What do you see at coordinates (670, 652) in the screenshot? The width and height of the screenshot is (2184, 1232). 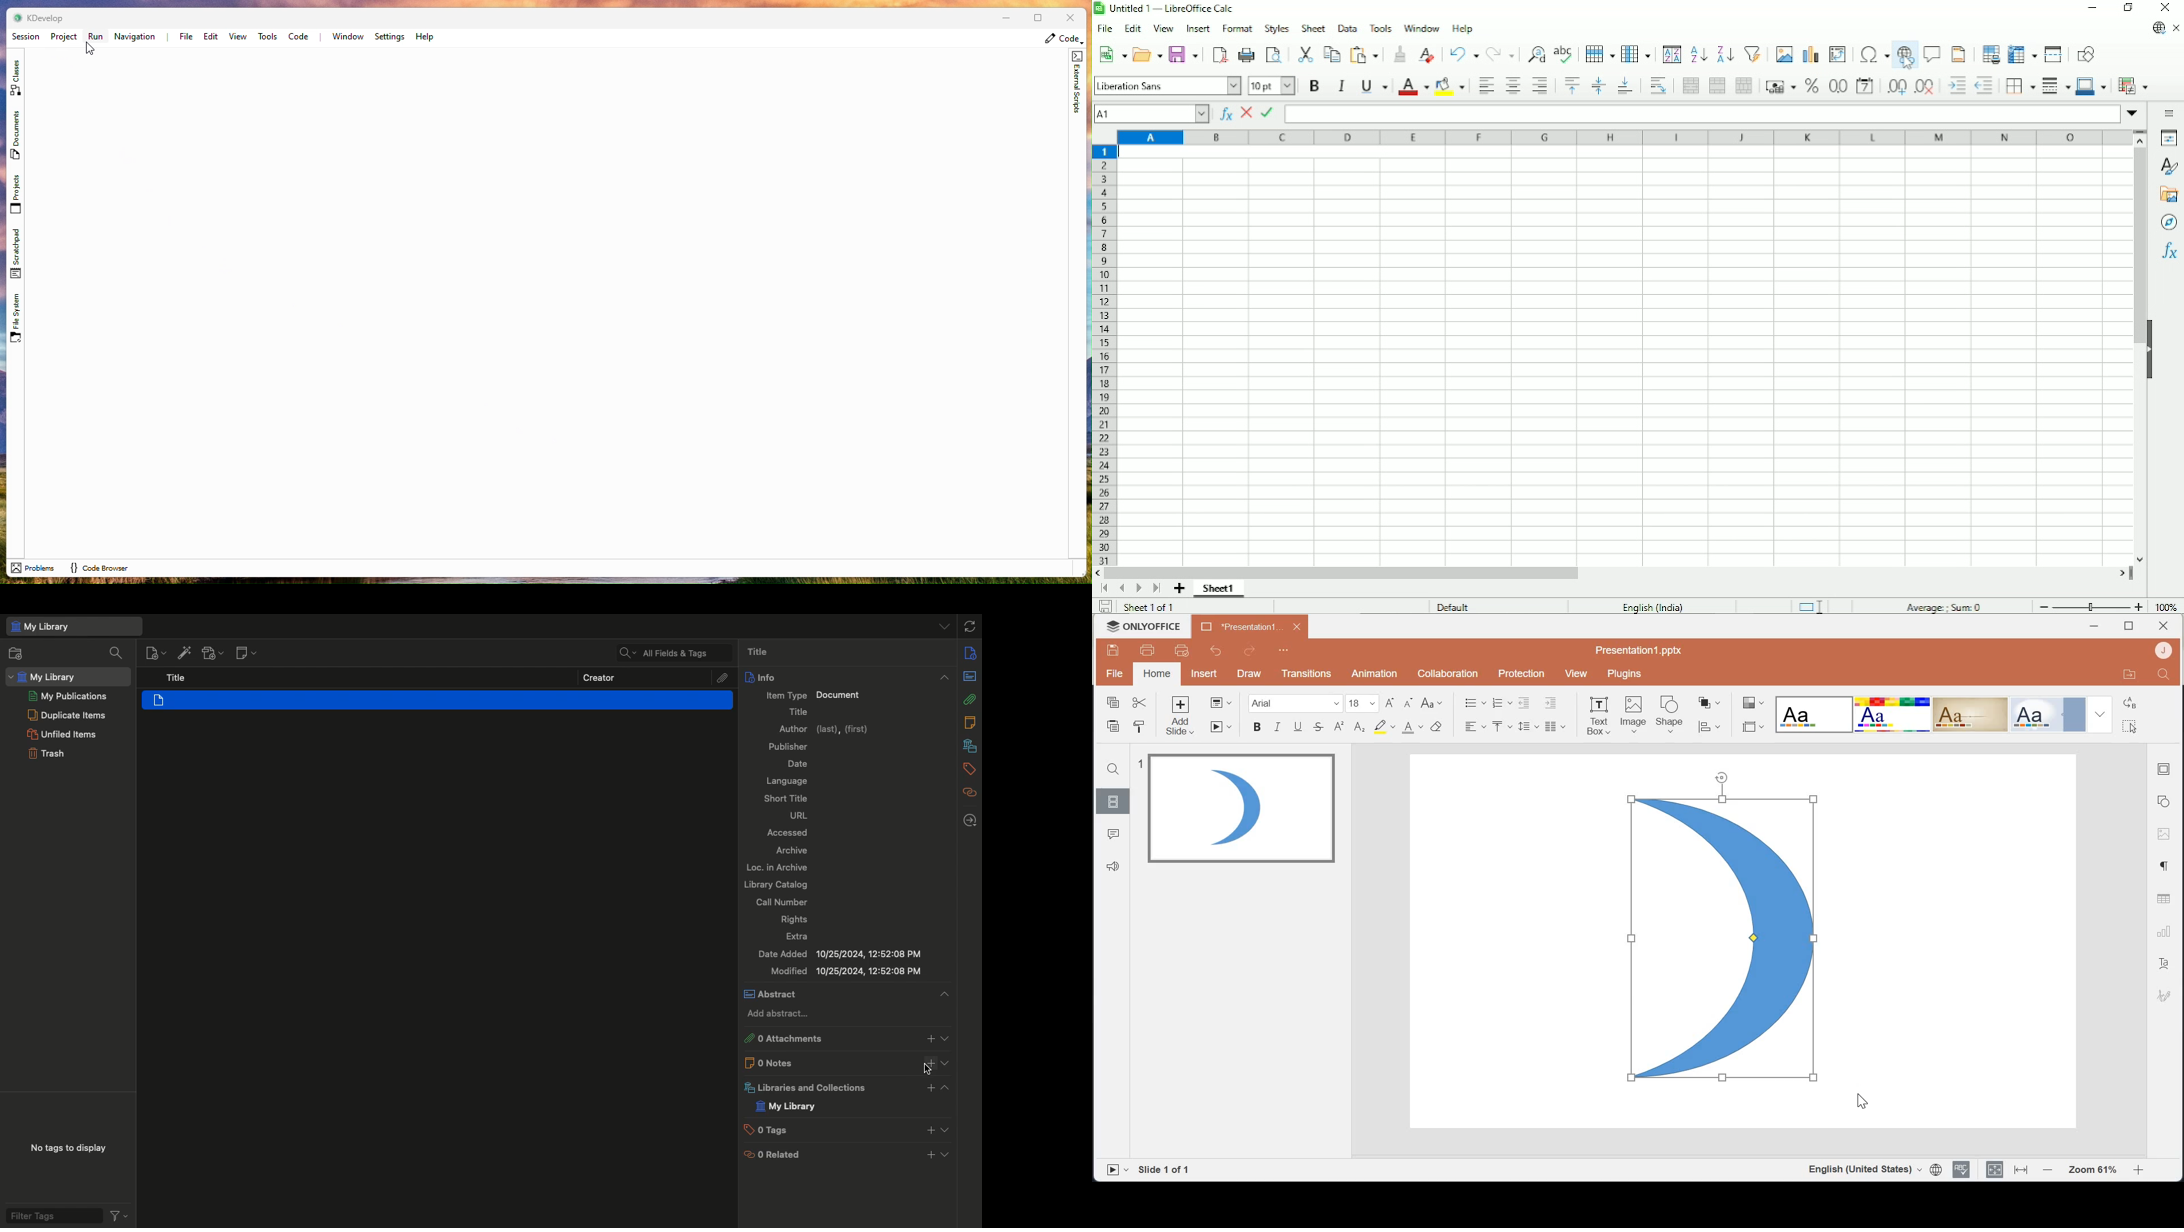 I see `Search bar` at bounding box center [670, 652].